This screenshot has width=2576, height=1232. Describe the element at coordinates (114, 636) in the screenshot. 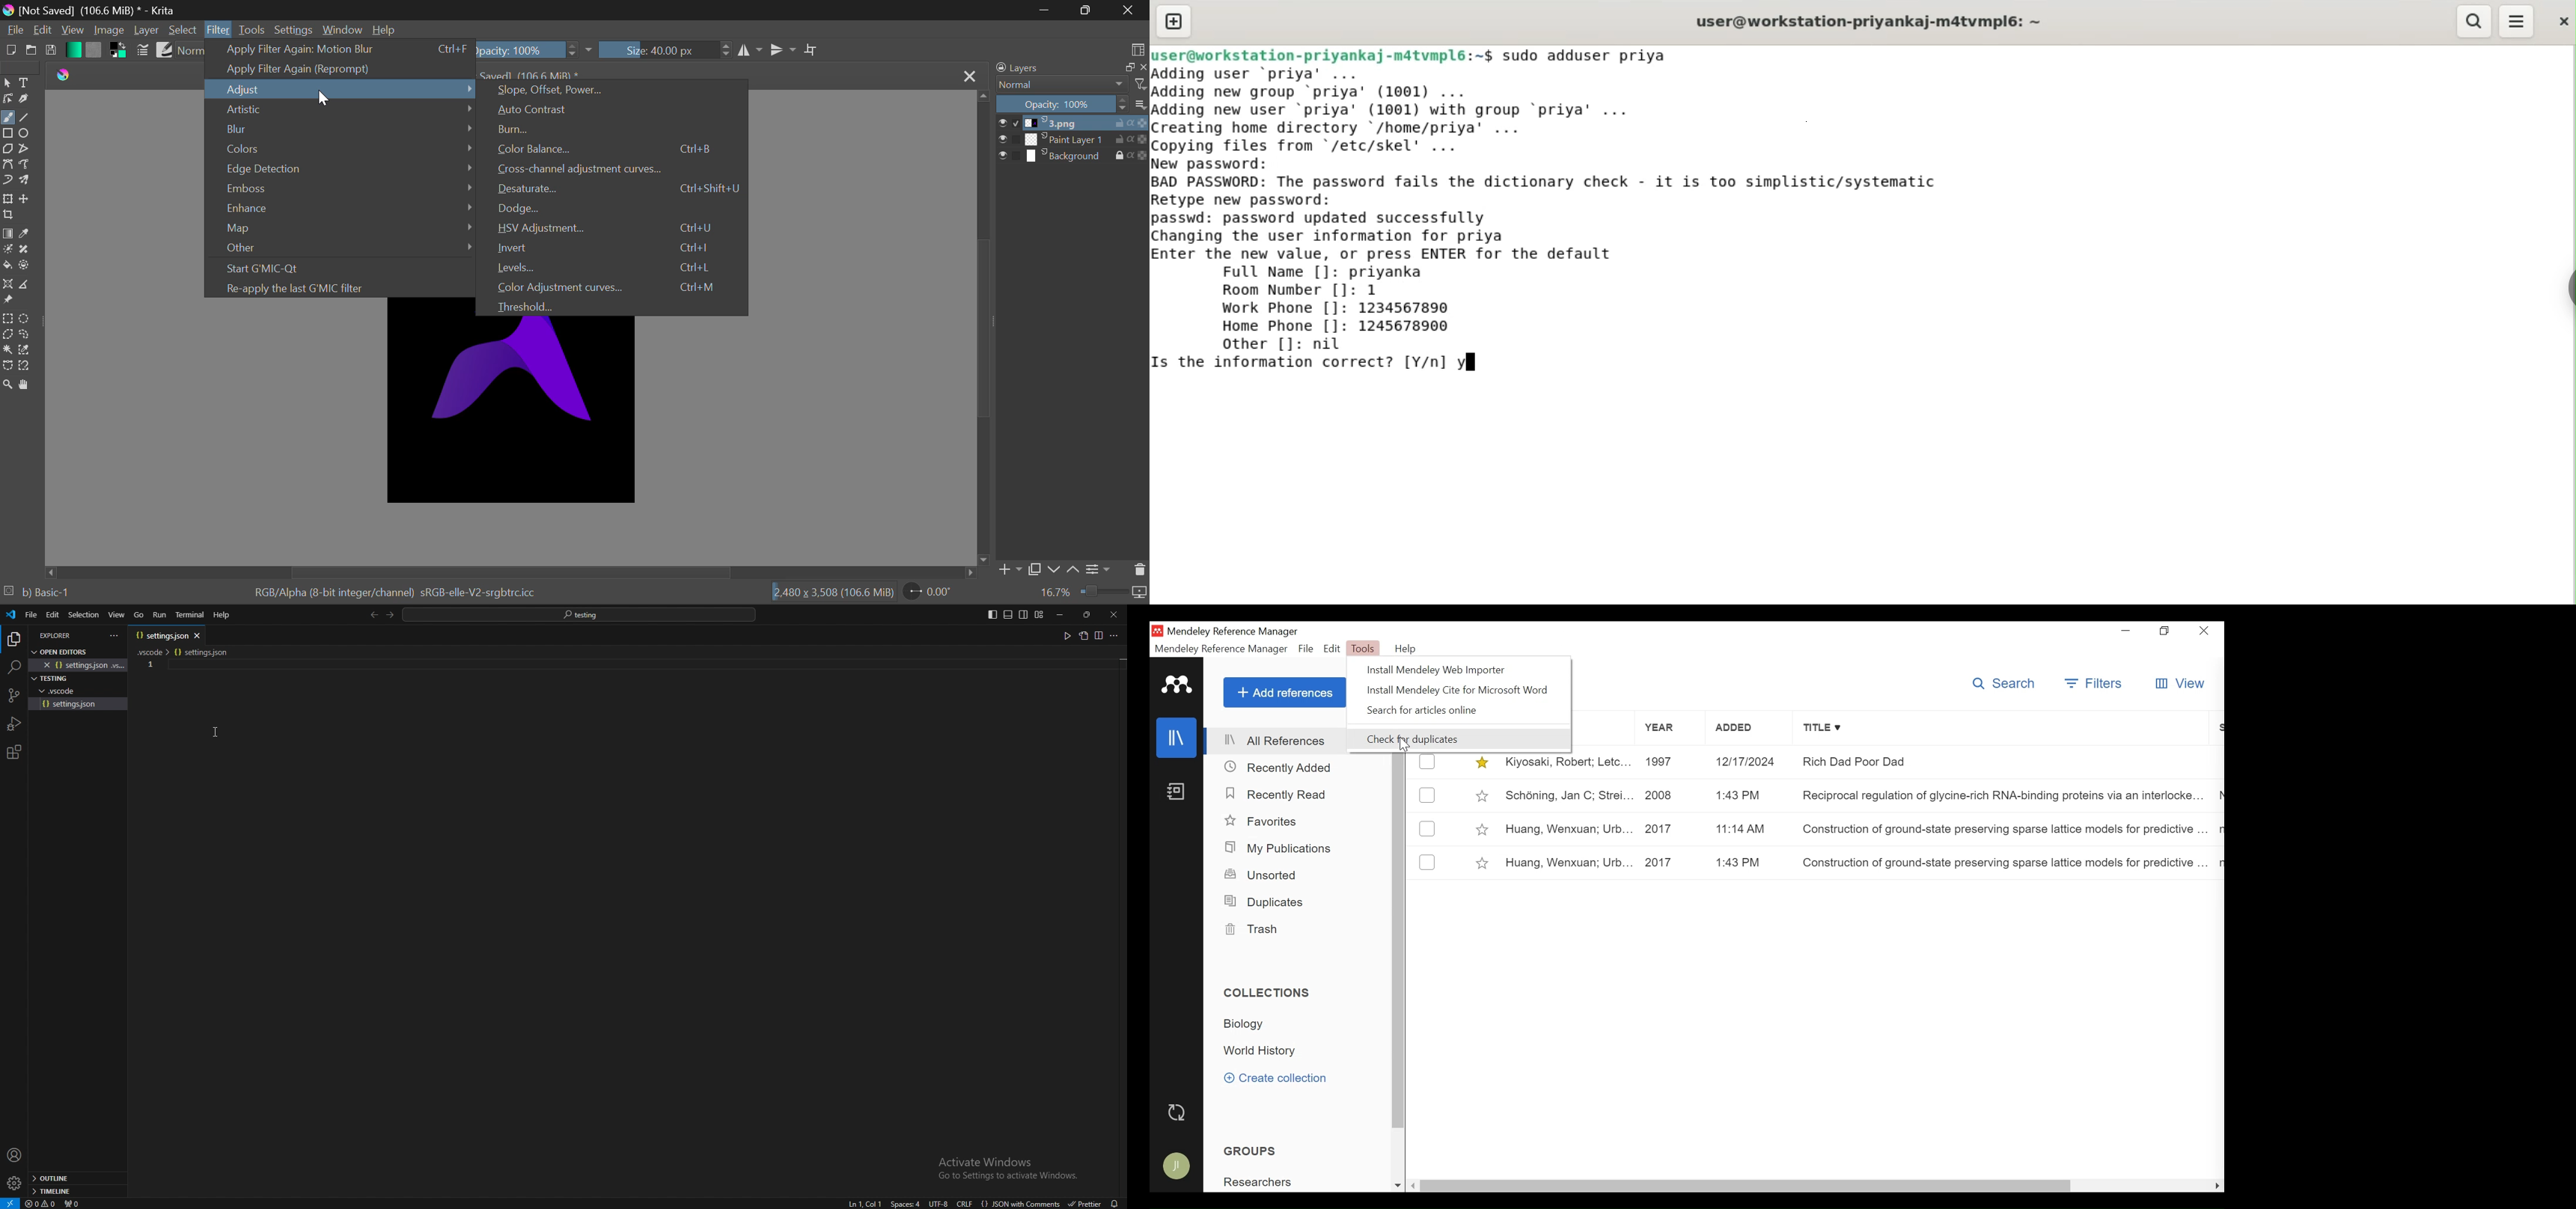

I see `options` at that location.